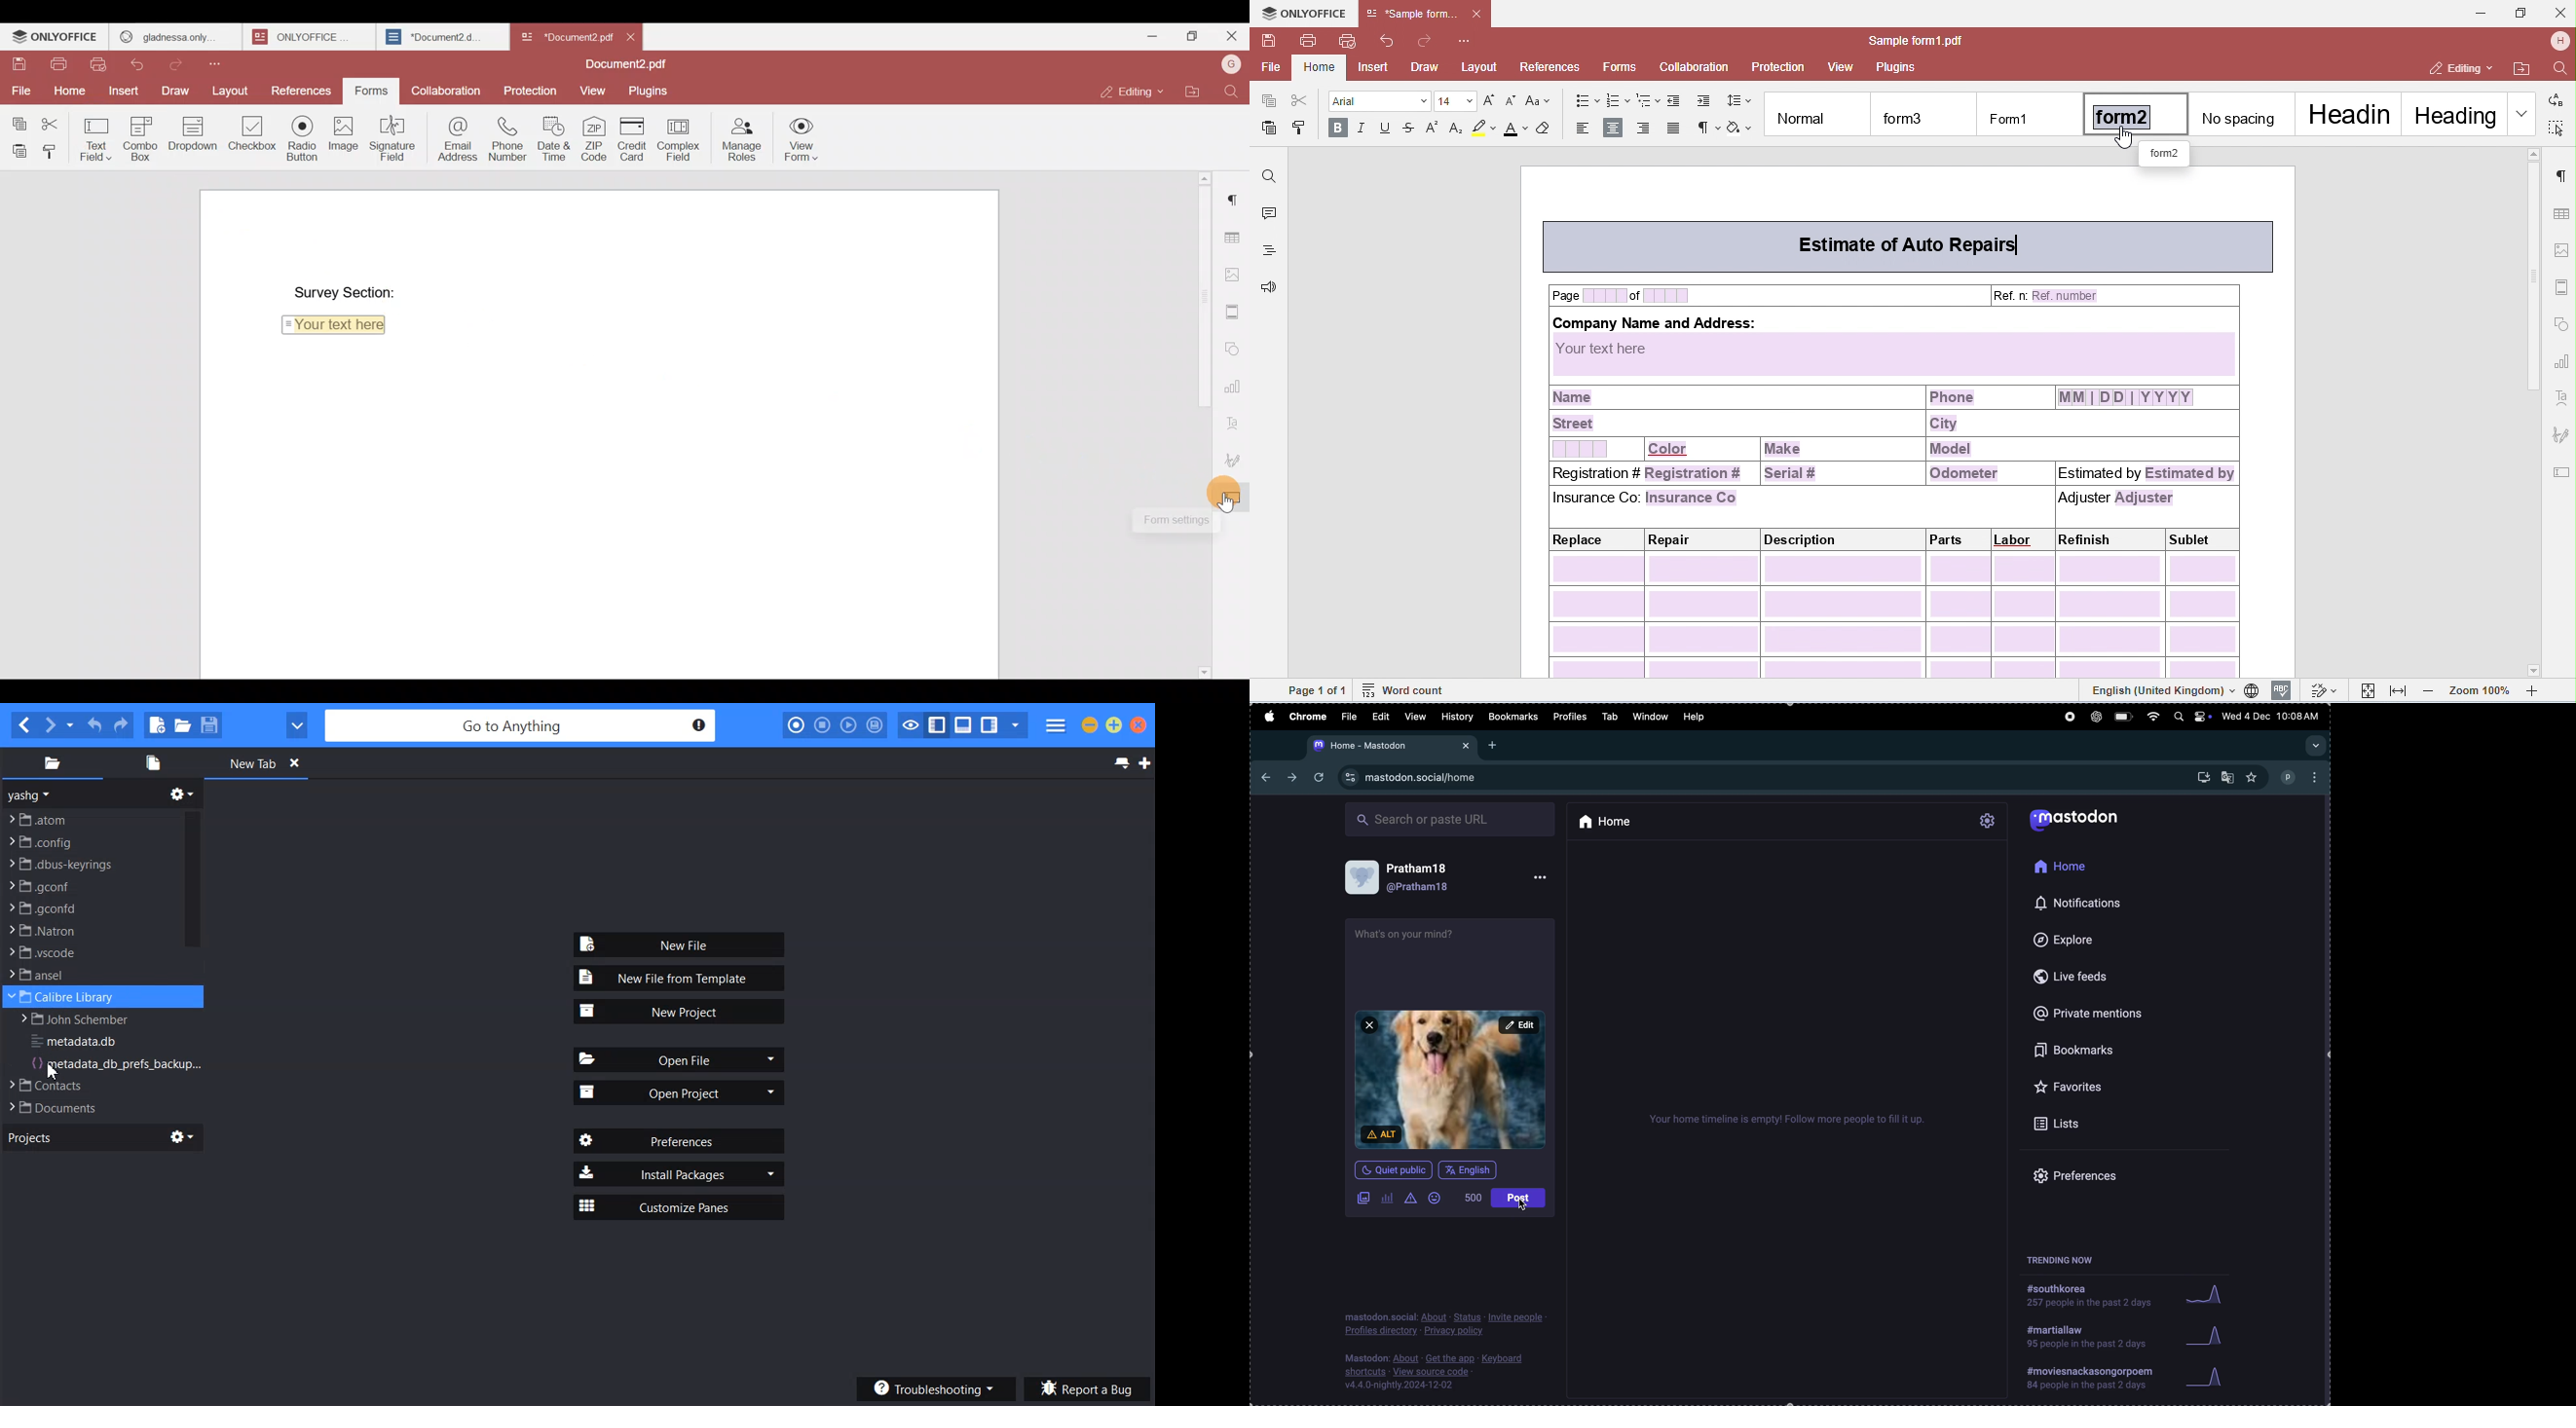 The height and width of the screenshot is (1428, 2576). What do you see at coordinates (590, 89) in the screenshot?
I see `View` at bounding box center [590, 89].